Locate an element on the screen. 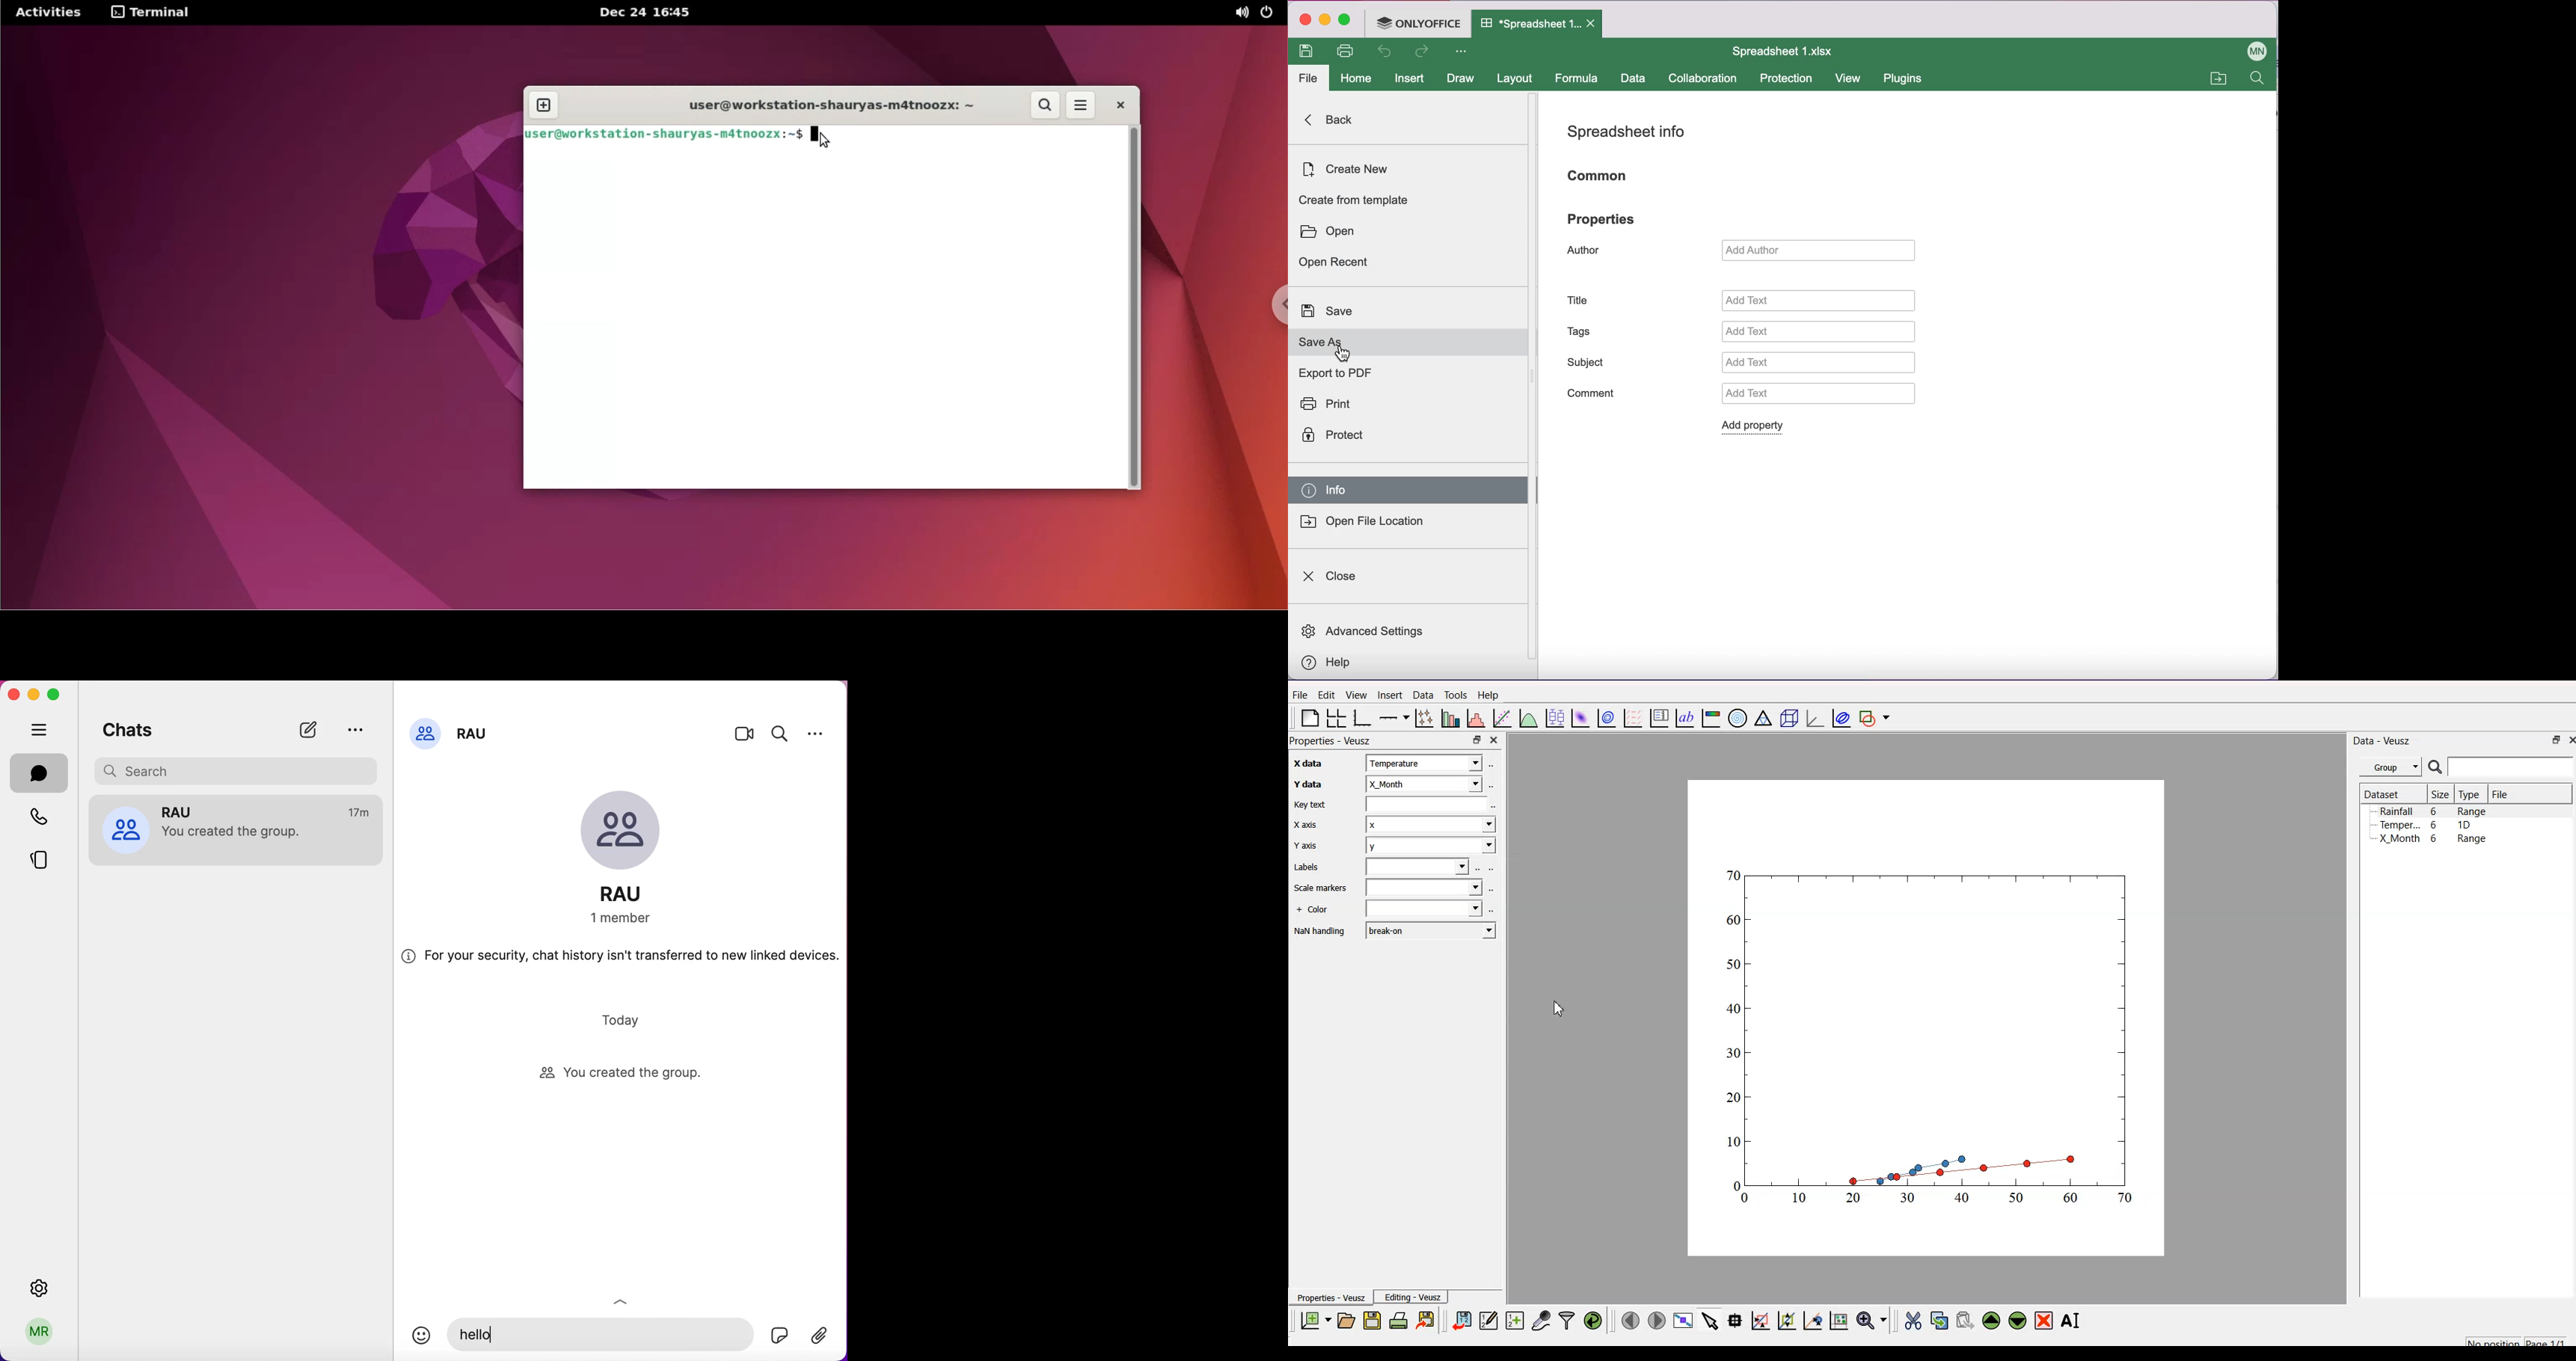 Image resolution: width=2576 pixels, height=1372 pixels. find is located at coordinates (2260, 81).